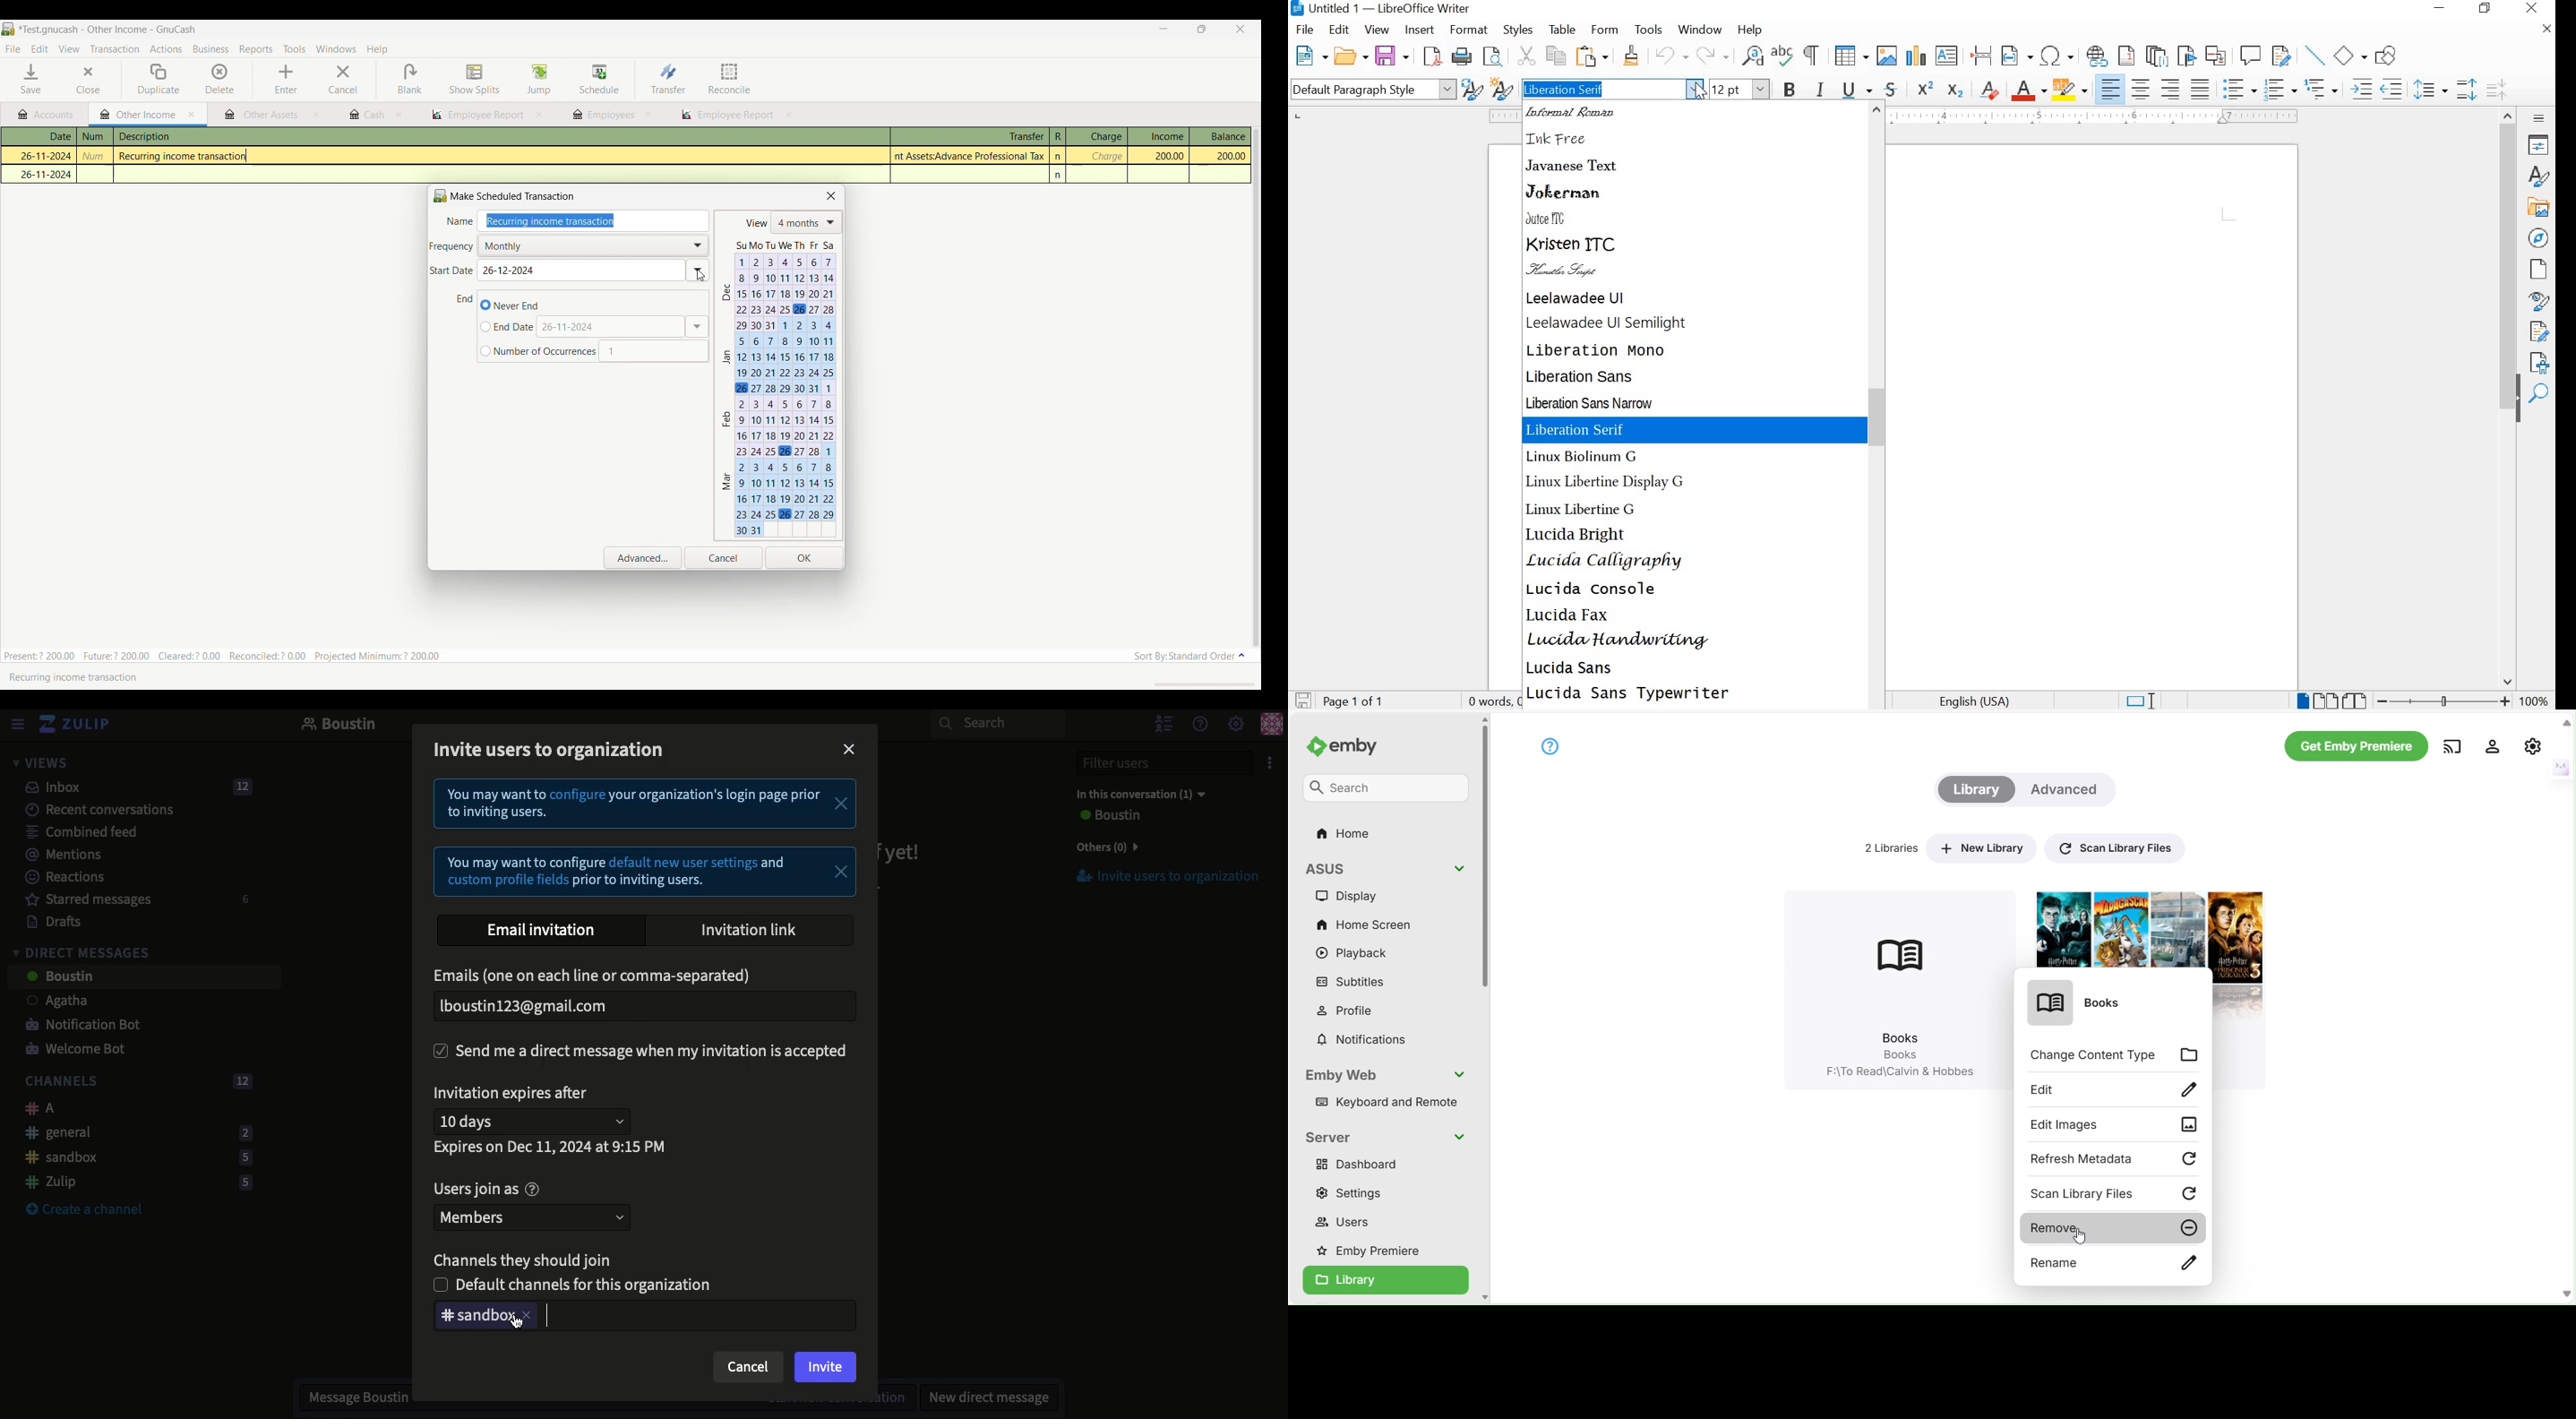 Image resolution: width=2576 pixels, height=1428 pixels. I want to click on RESTORE DOWN, so click(2488, 10).